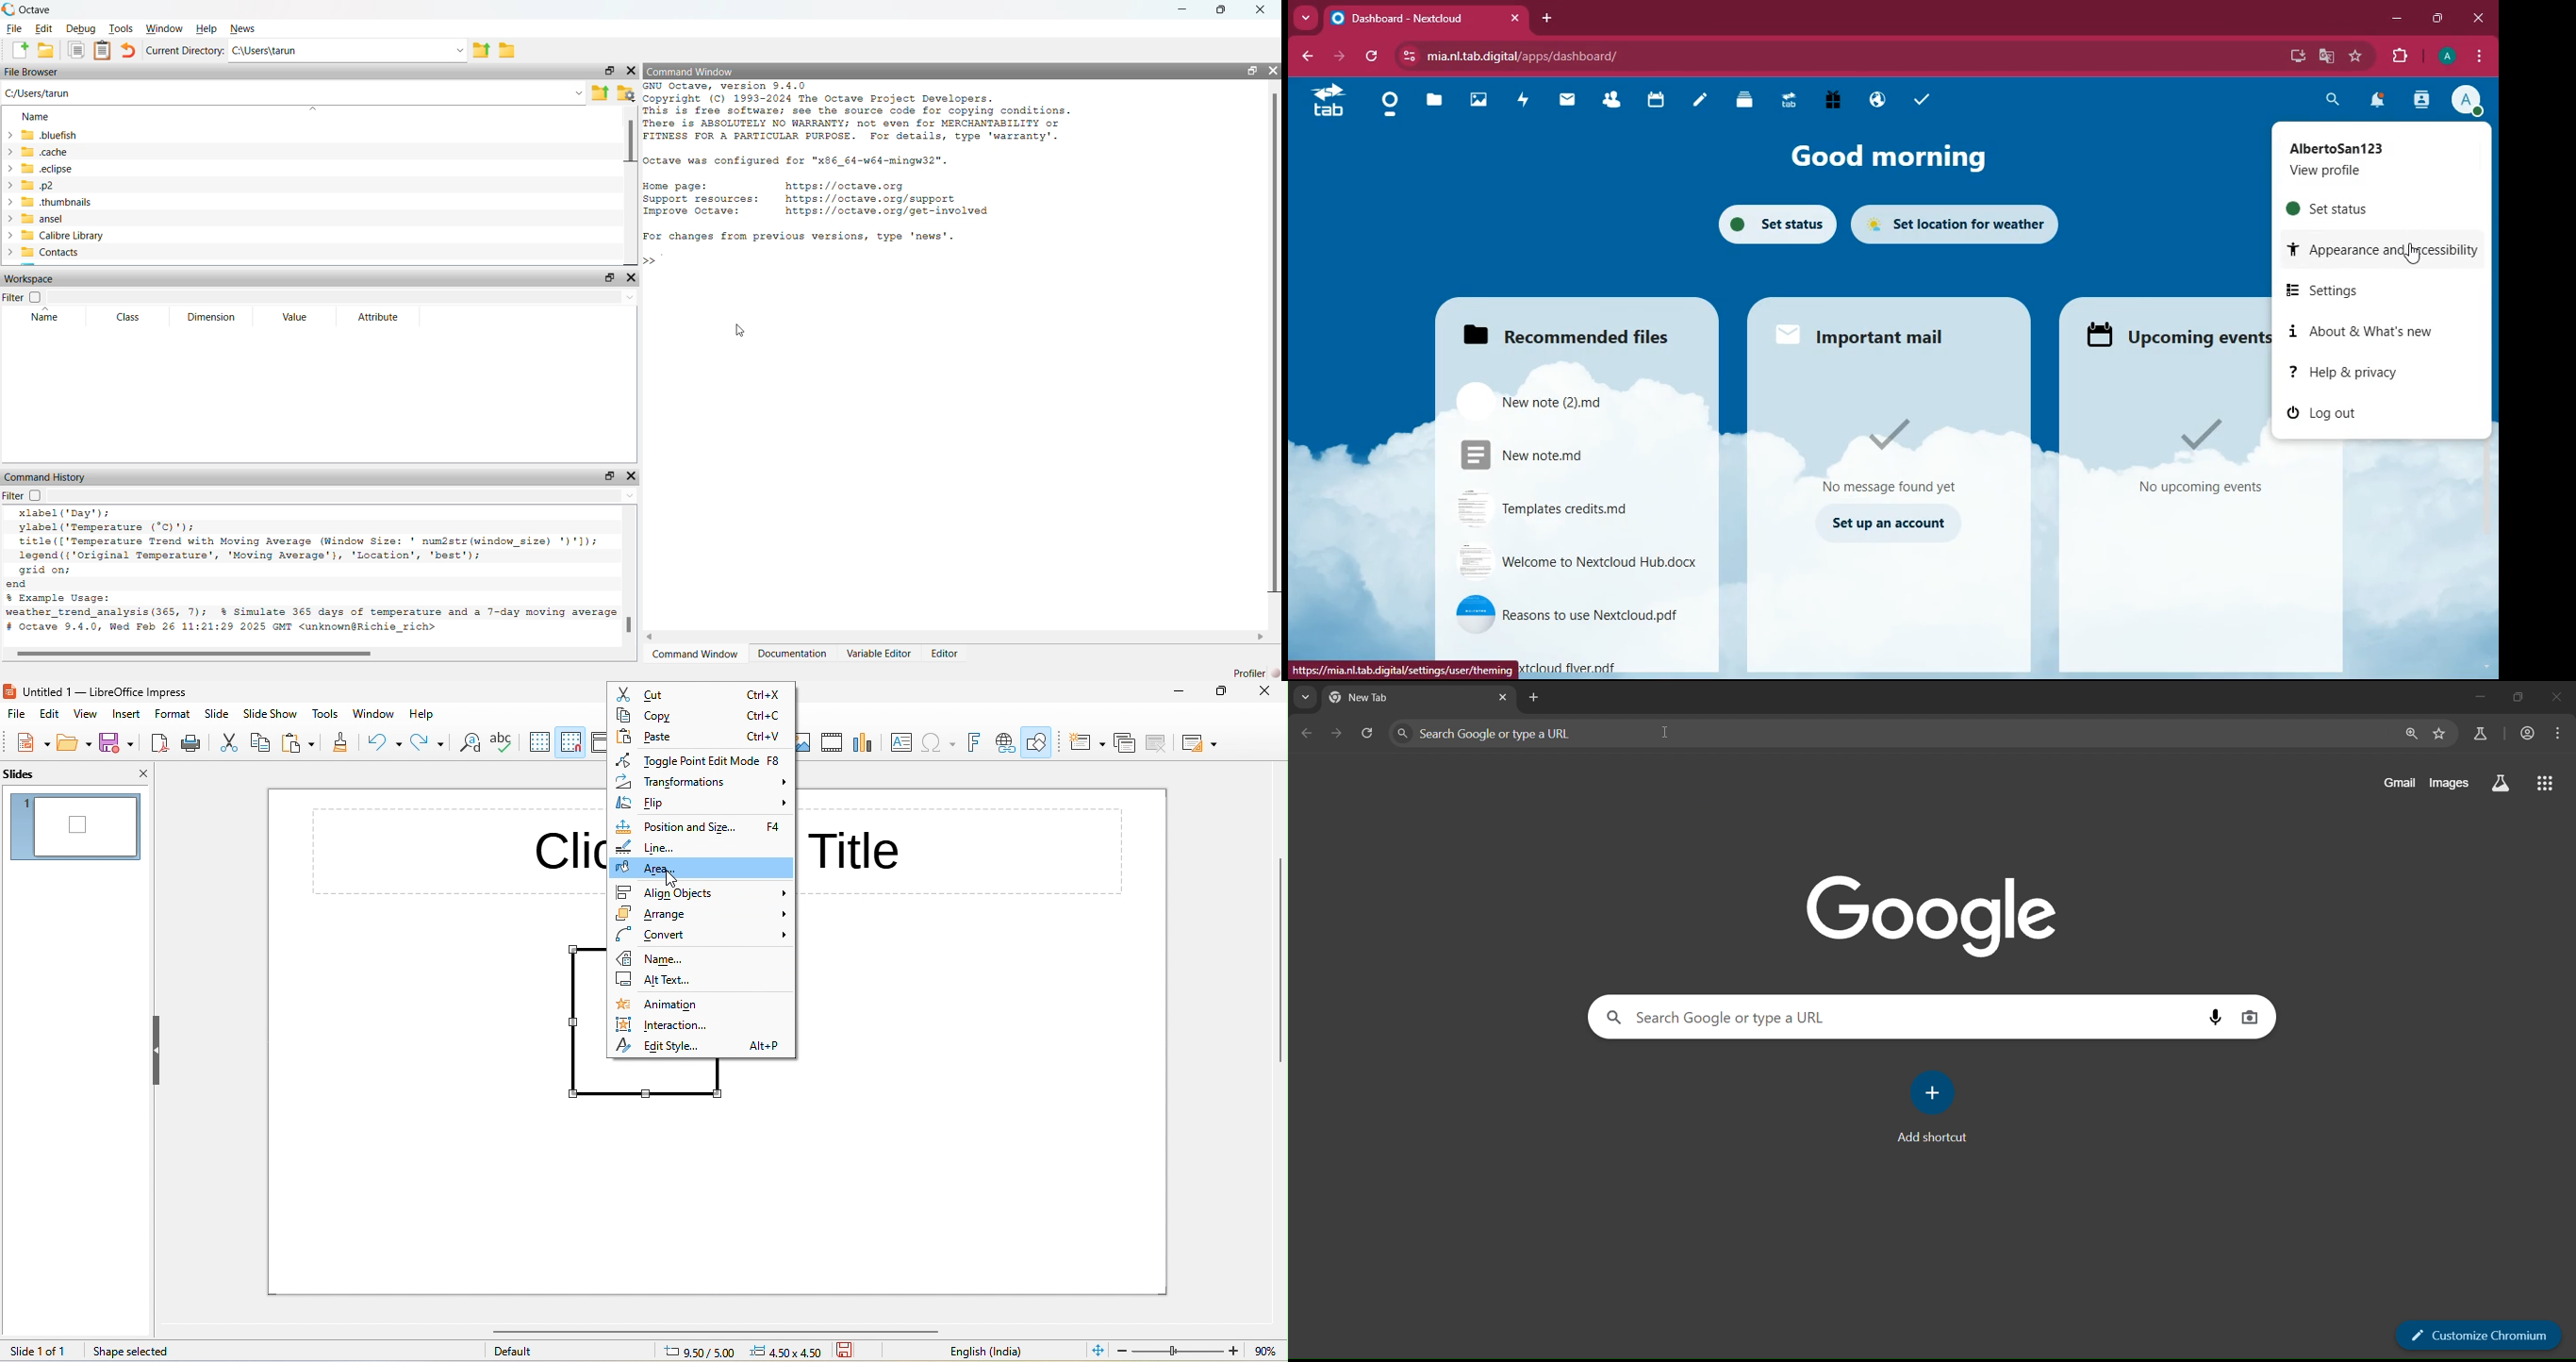 The height and width of the screenshot is (1372, 2576). What do you see at coordinates (117, 741) in the screenshot?
I see `save` at bounding box center [117, 741].